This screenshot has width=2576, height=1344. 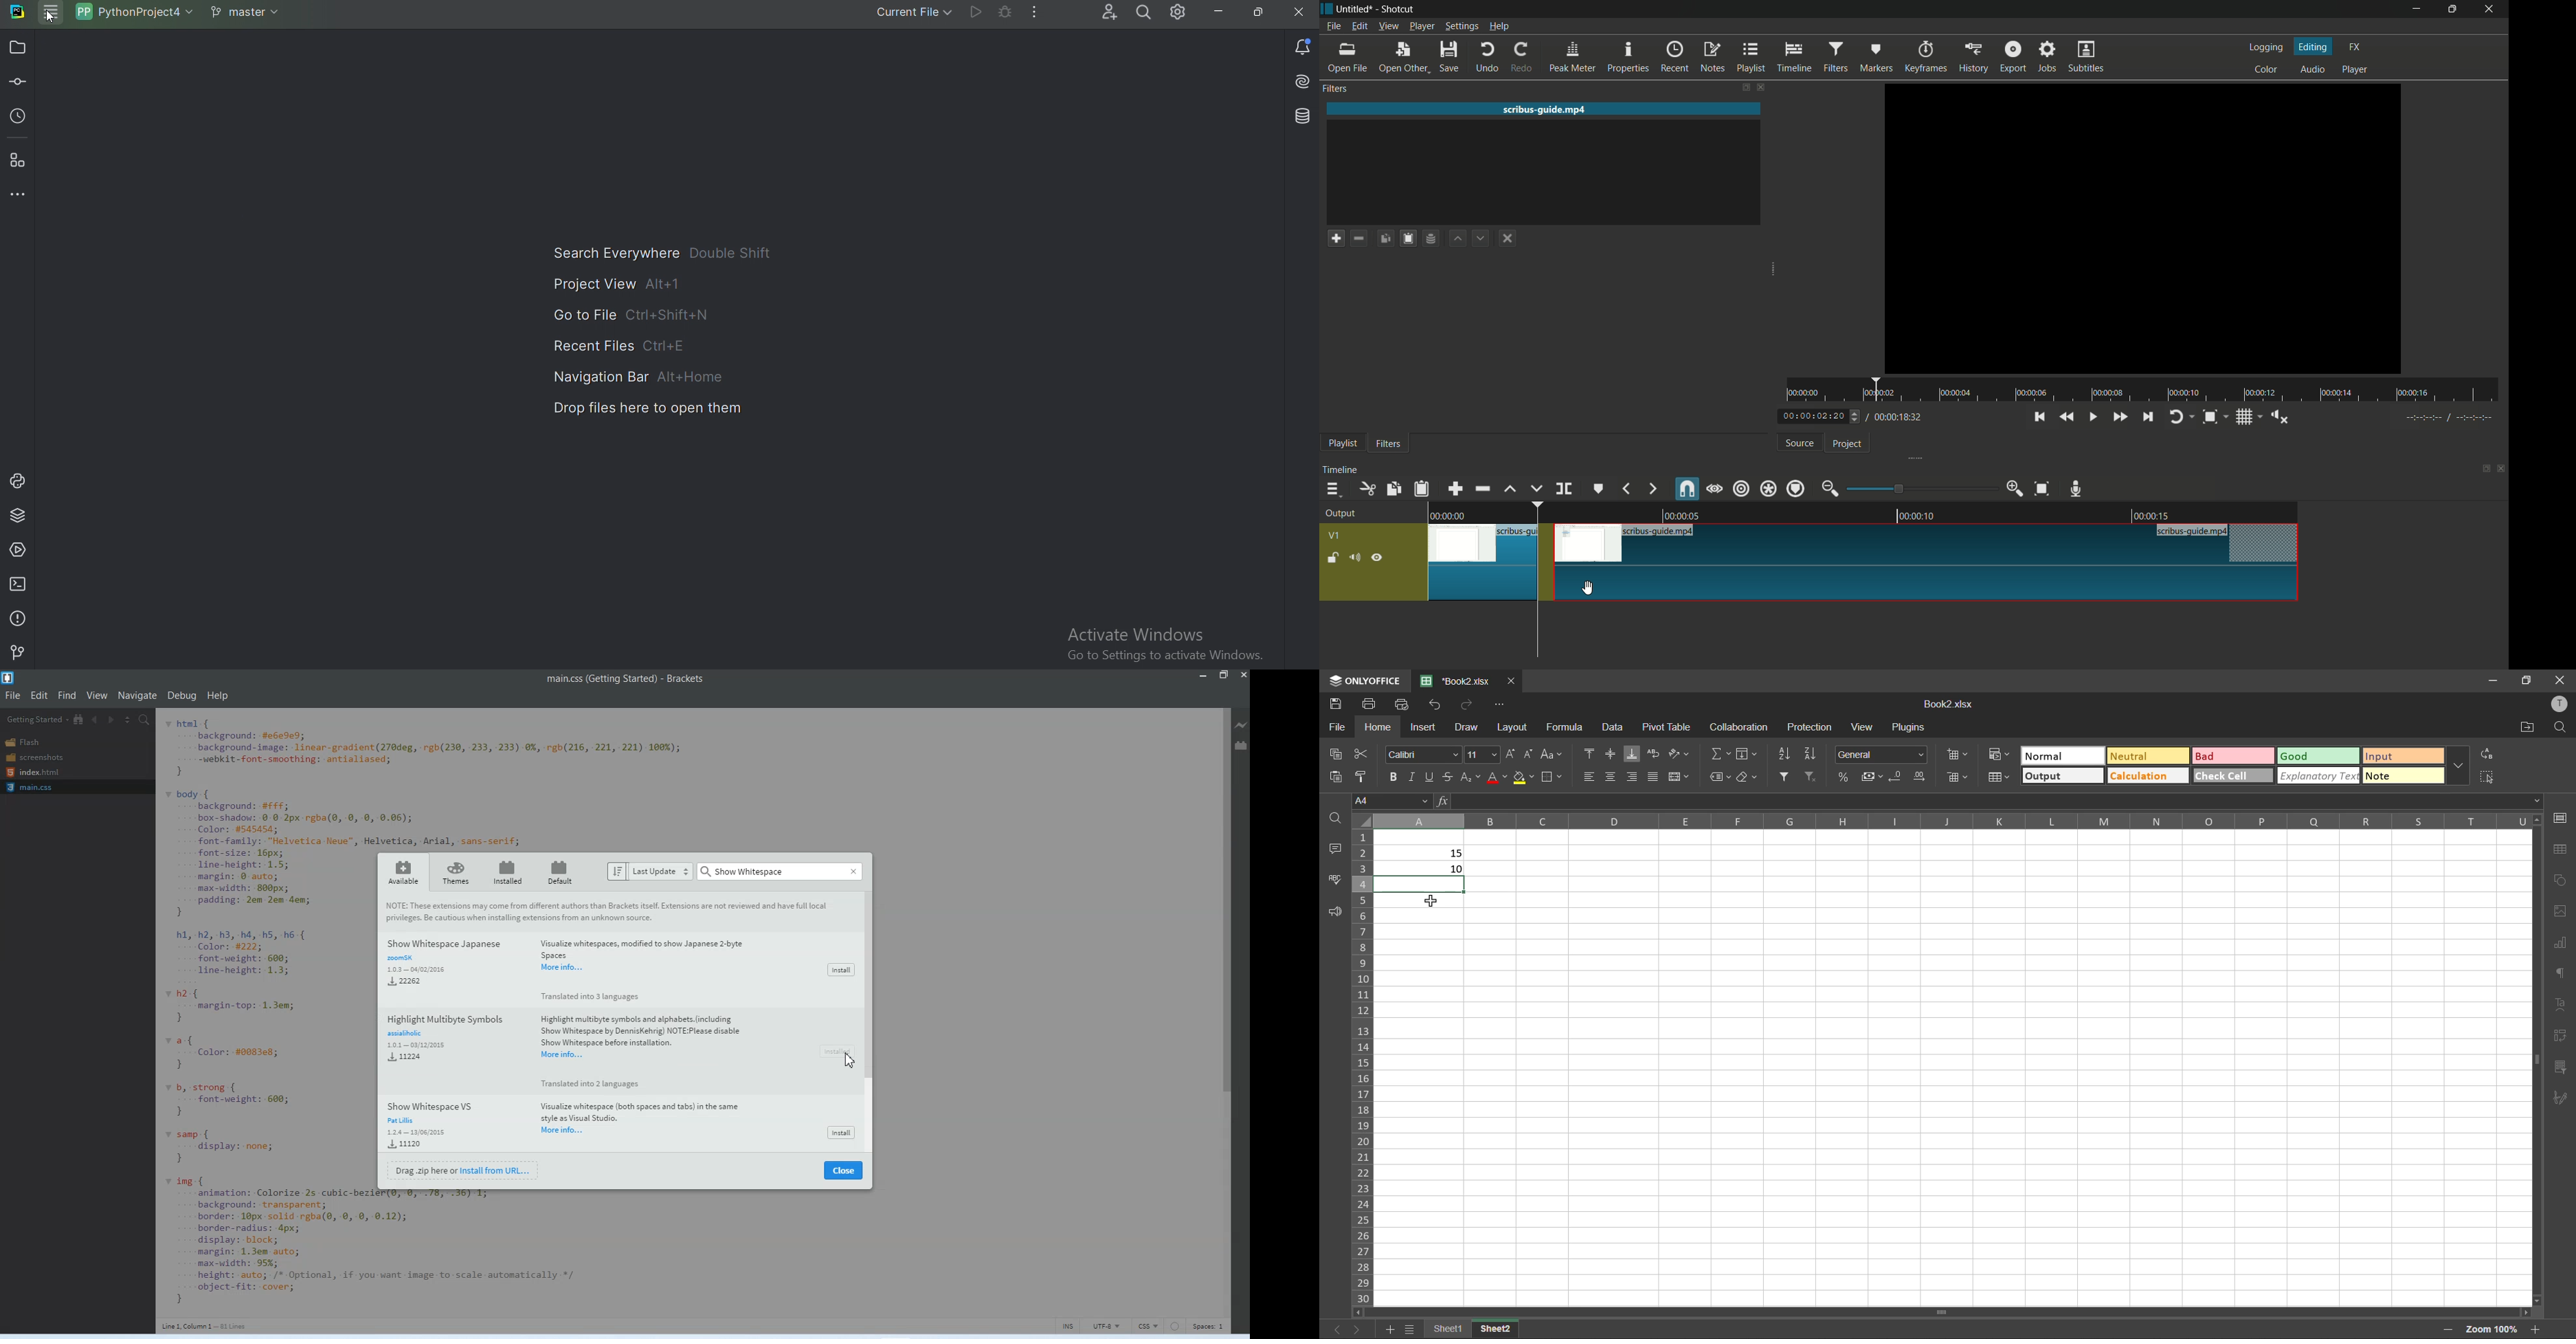 I want to click on paste, so click(x=1333, y=776).